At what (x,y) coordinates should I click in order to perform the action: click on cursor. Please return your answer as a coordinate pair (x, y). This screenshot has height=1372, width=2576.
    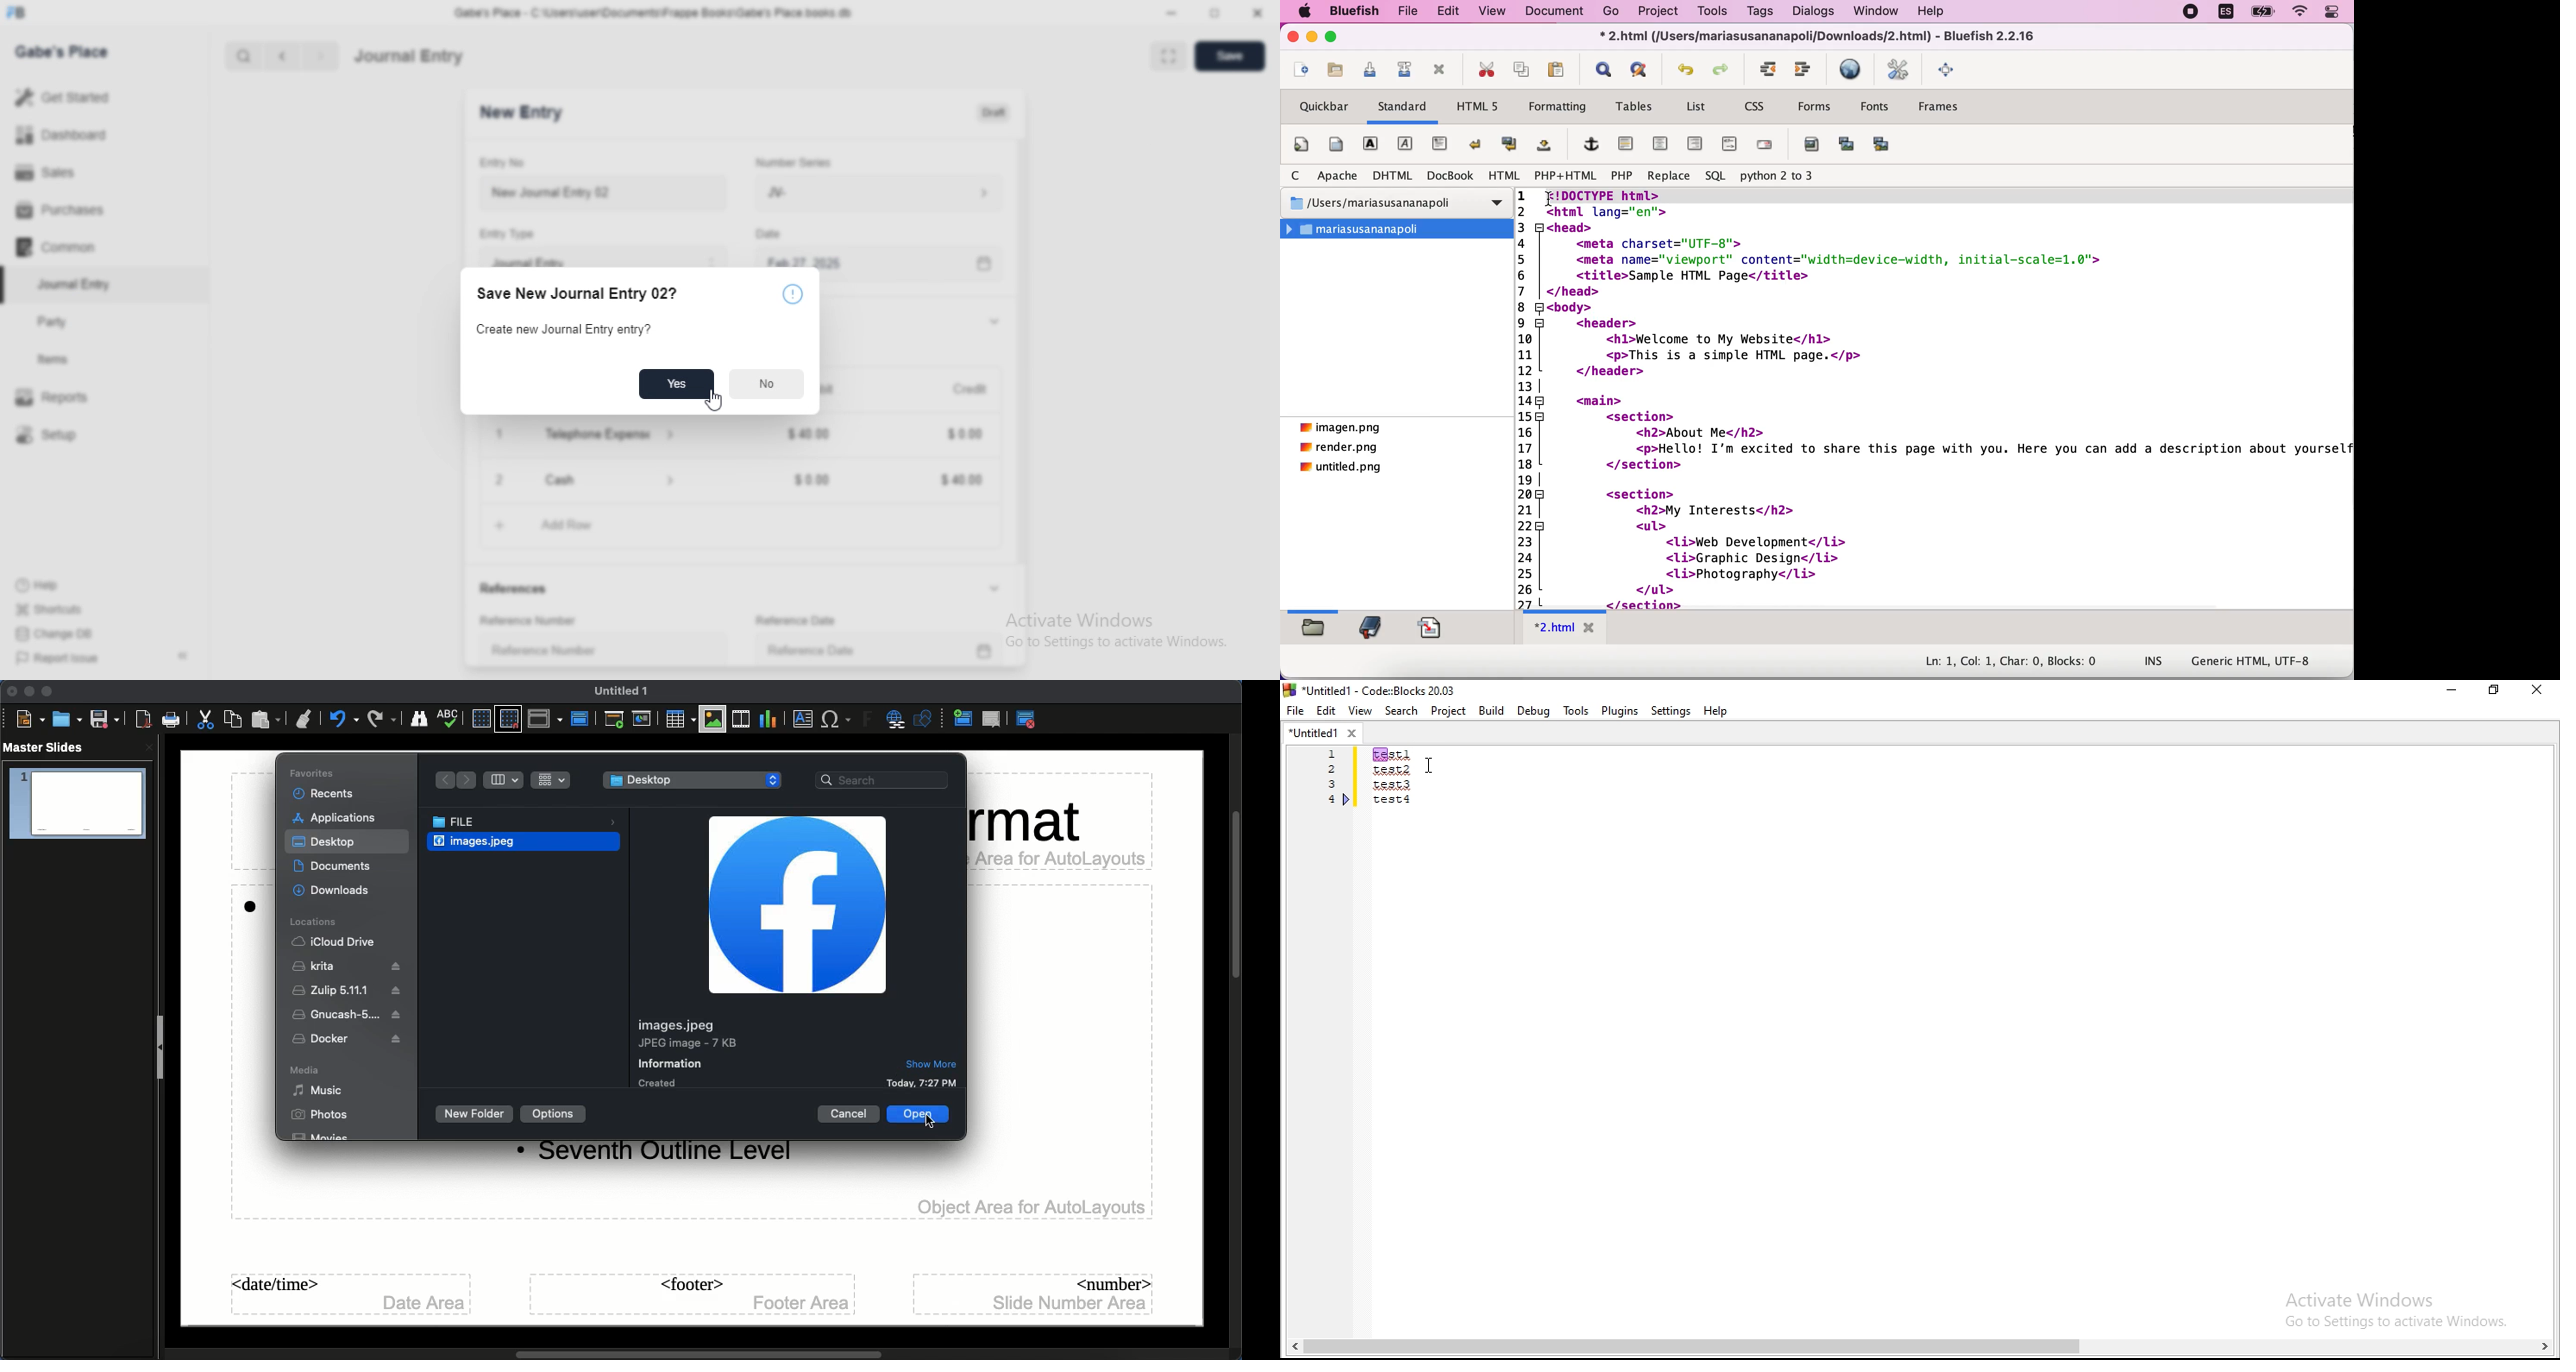
    Looking at the image, I should click on (719, 398).